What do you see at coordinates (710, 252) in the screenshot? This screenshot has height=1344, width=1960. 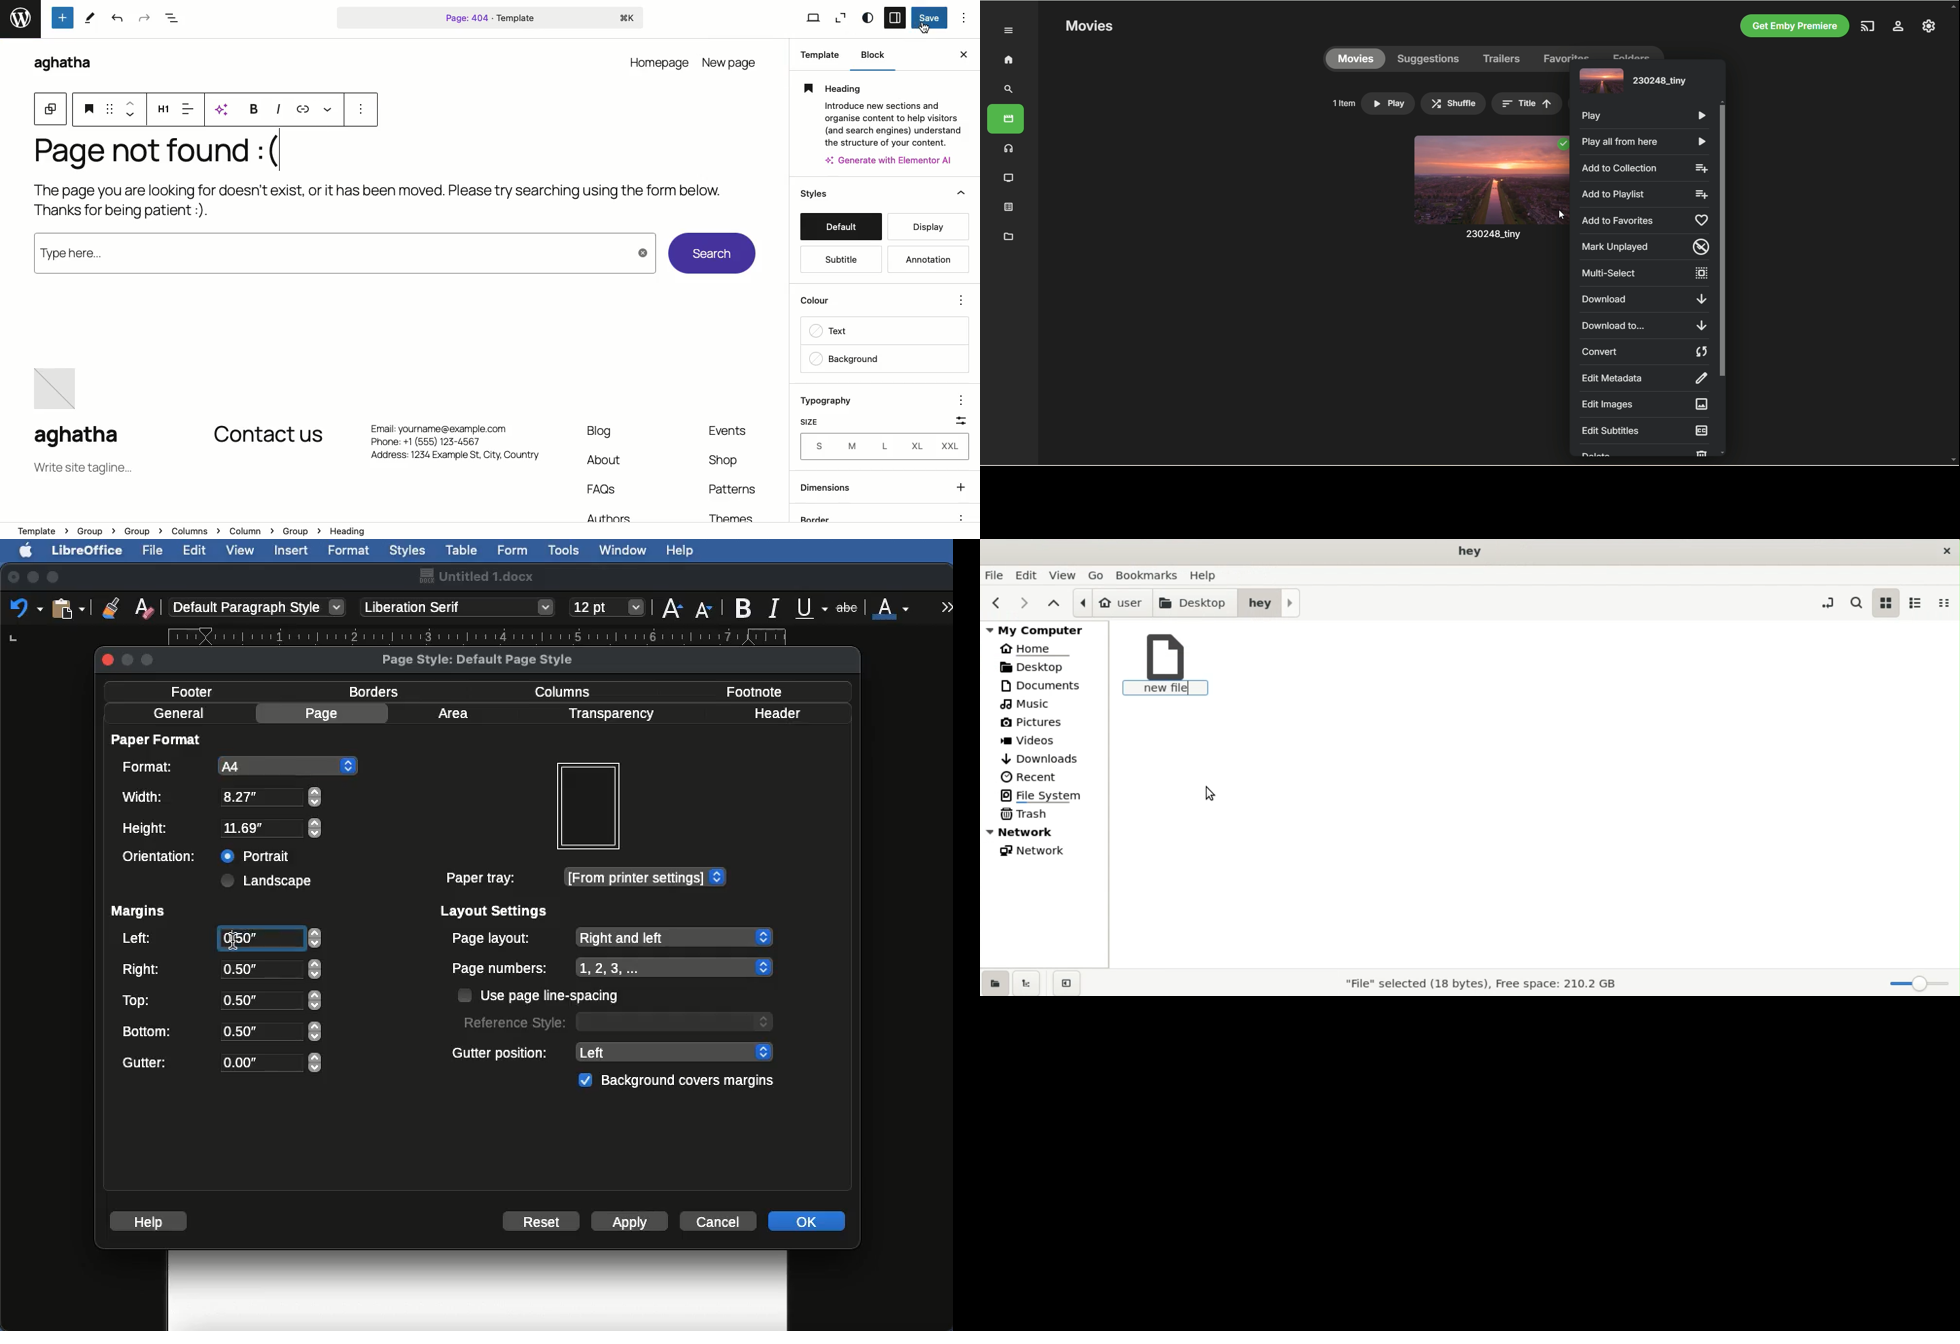 I see `Search` at bounding box center [710, 252].